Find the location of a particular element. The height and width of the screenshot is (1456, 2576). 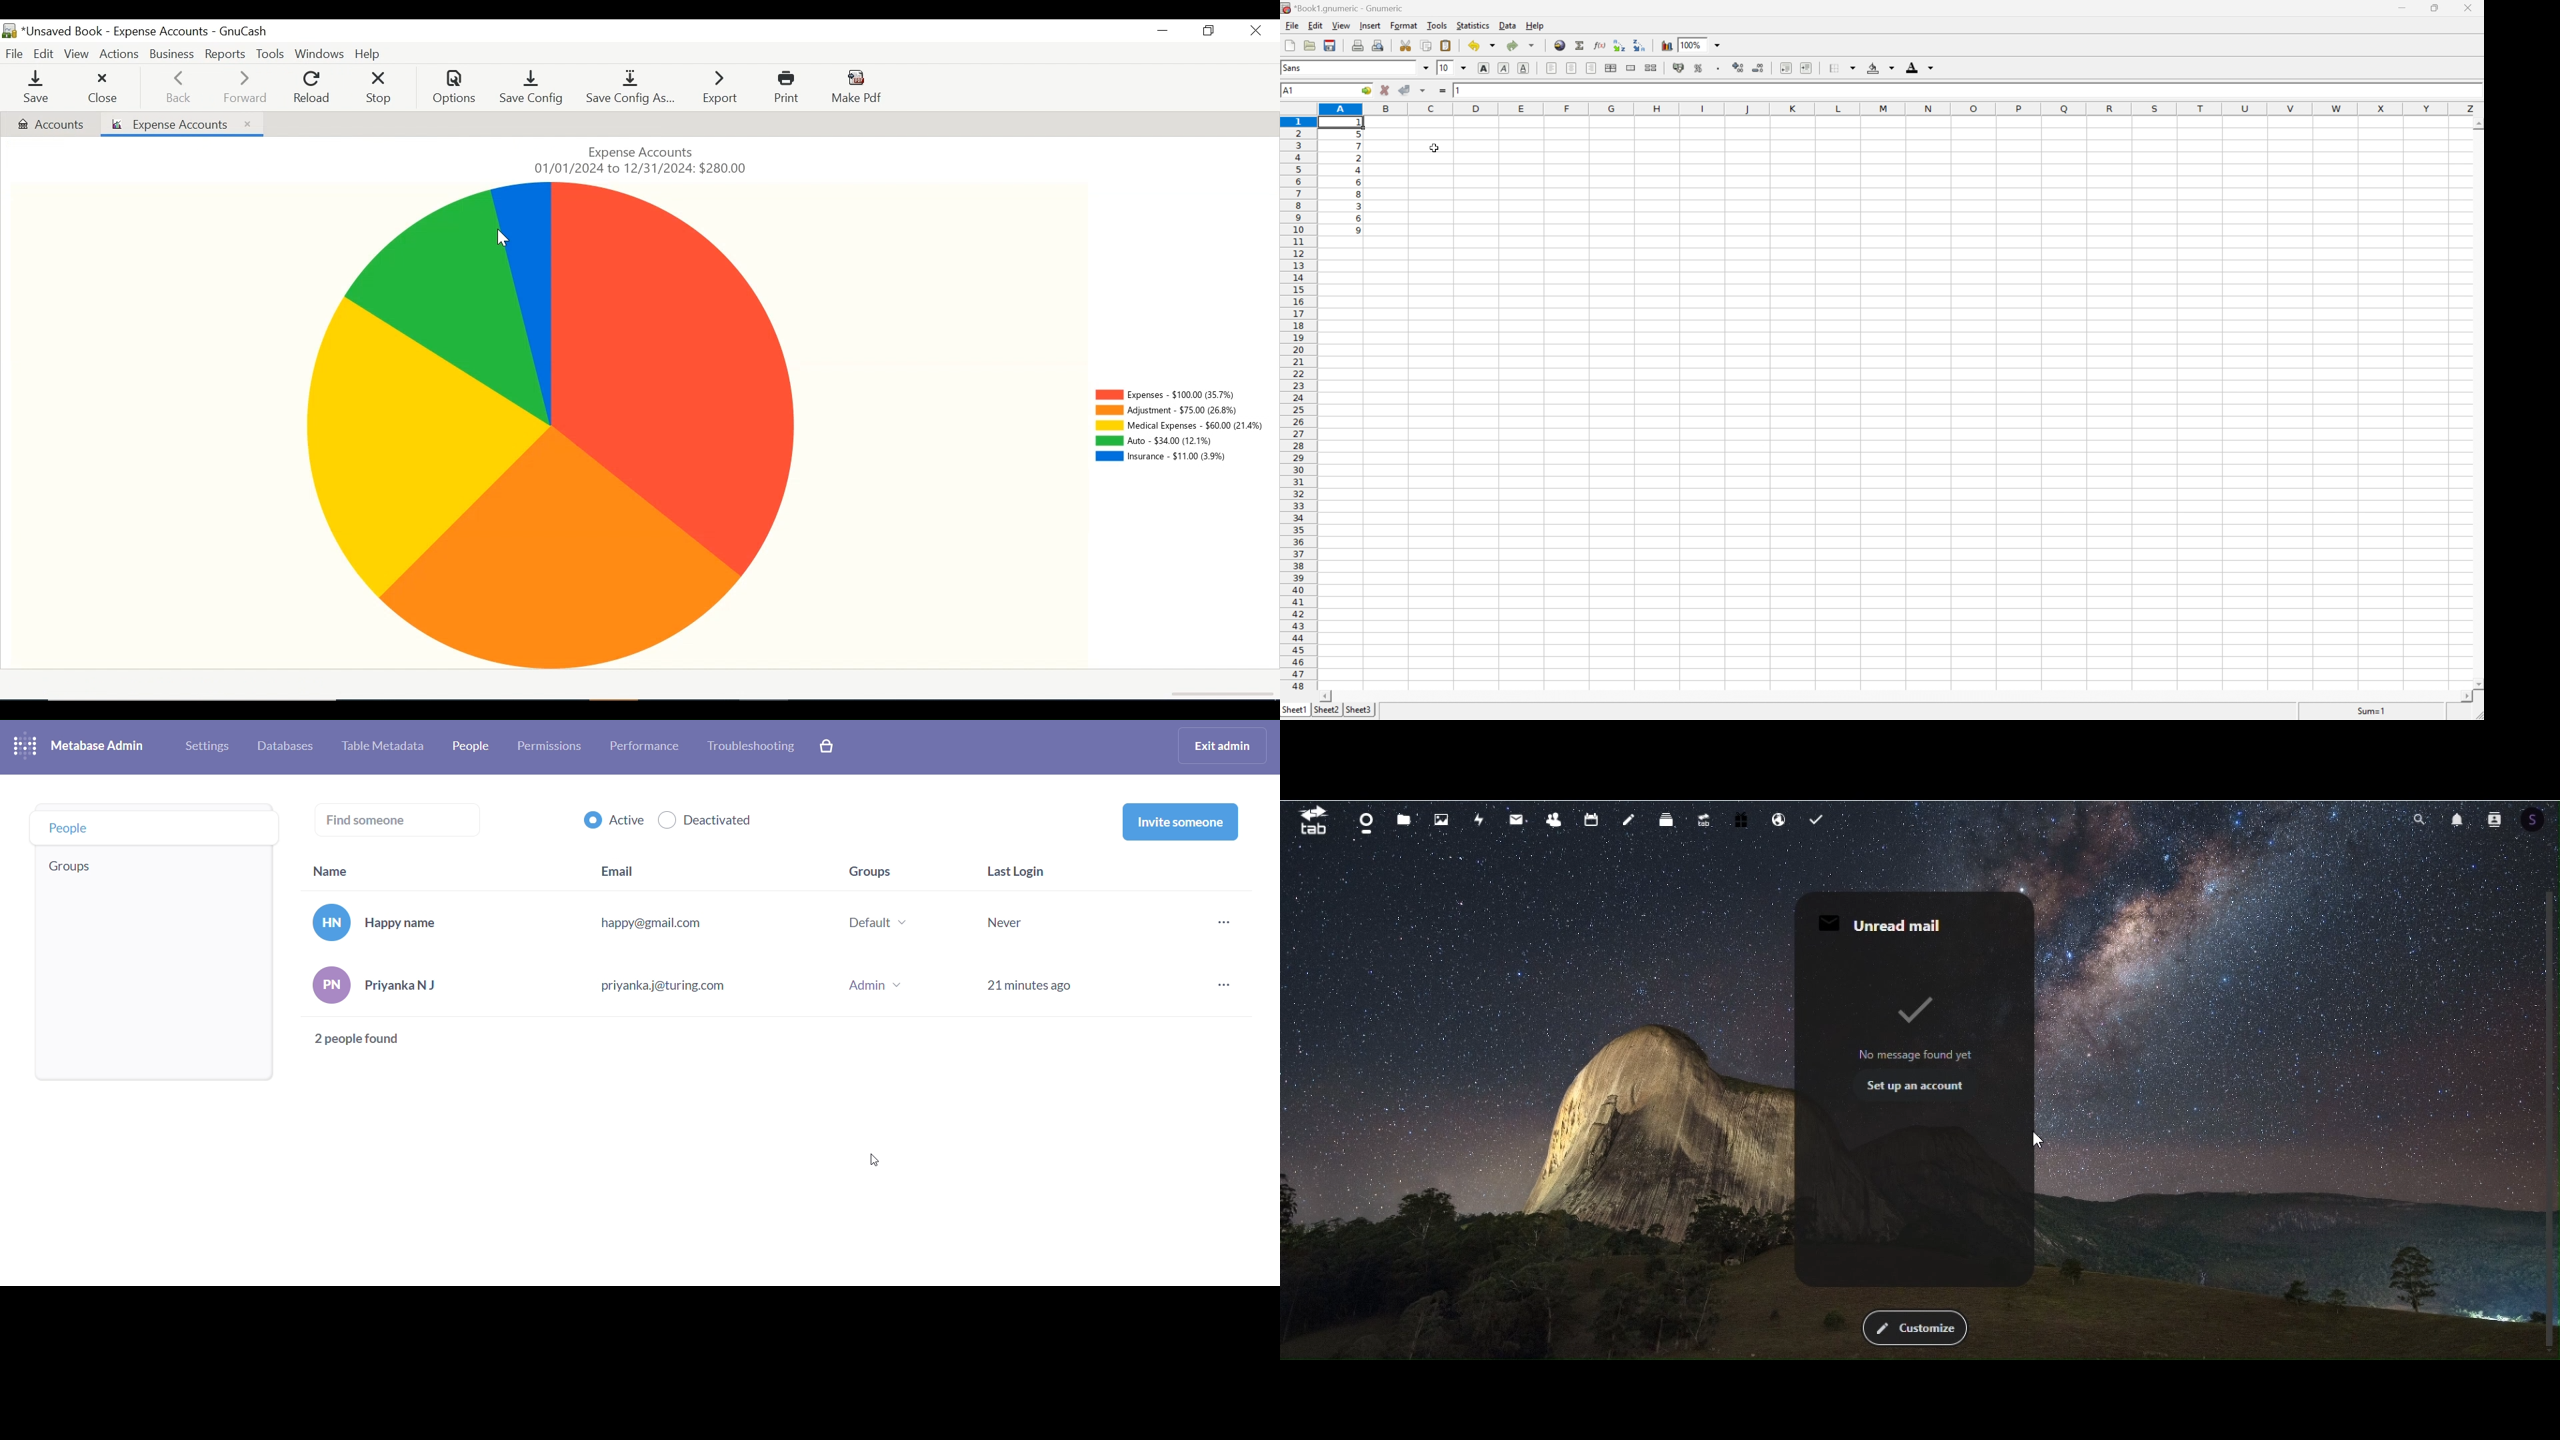

new is located at coordinates (1291, 44).